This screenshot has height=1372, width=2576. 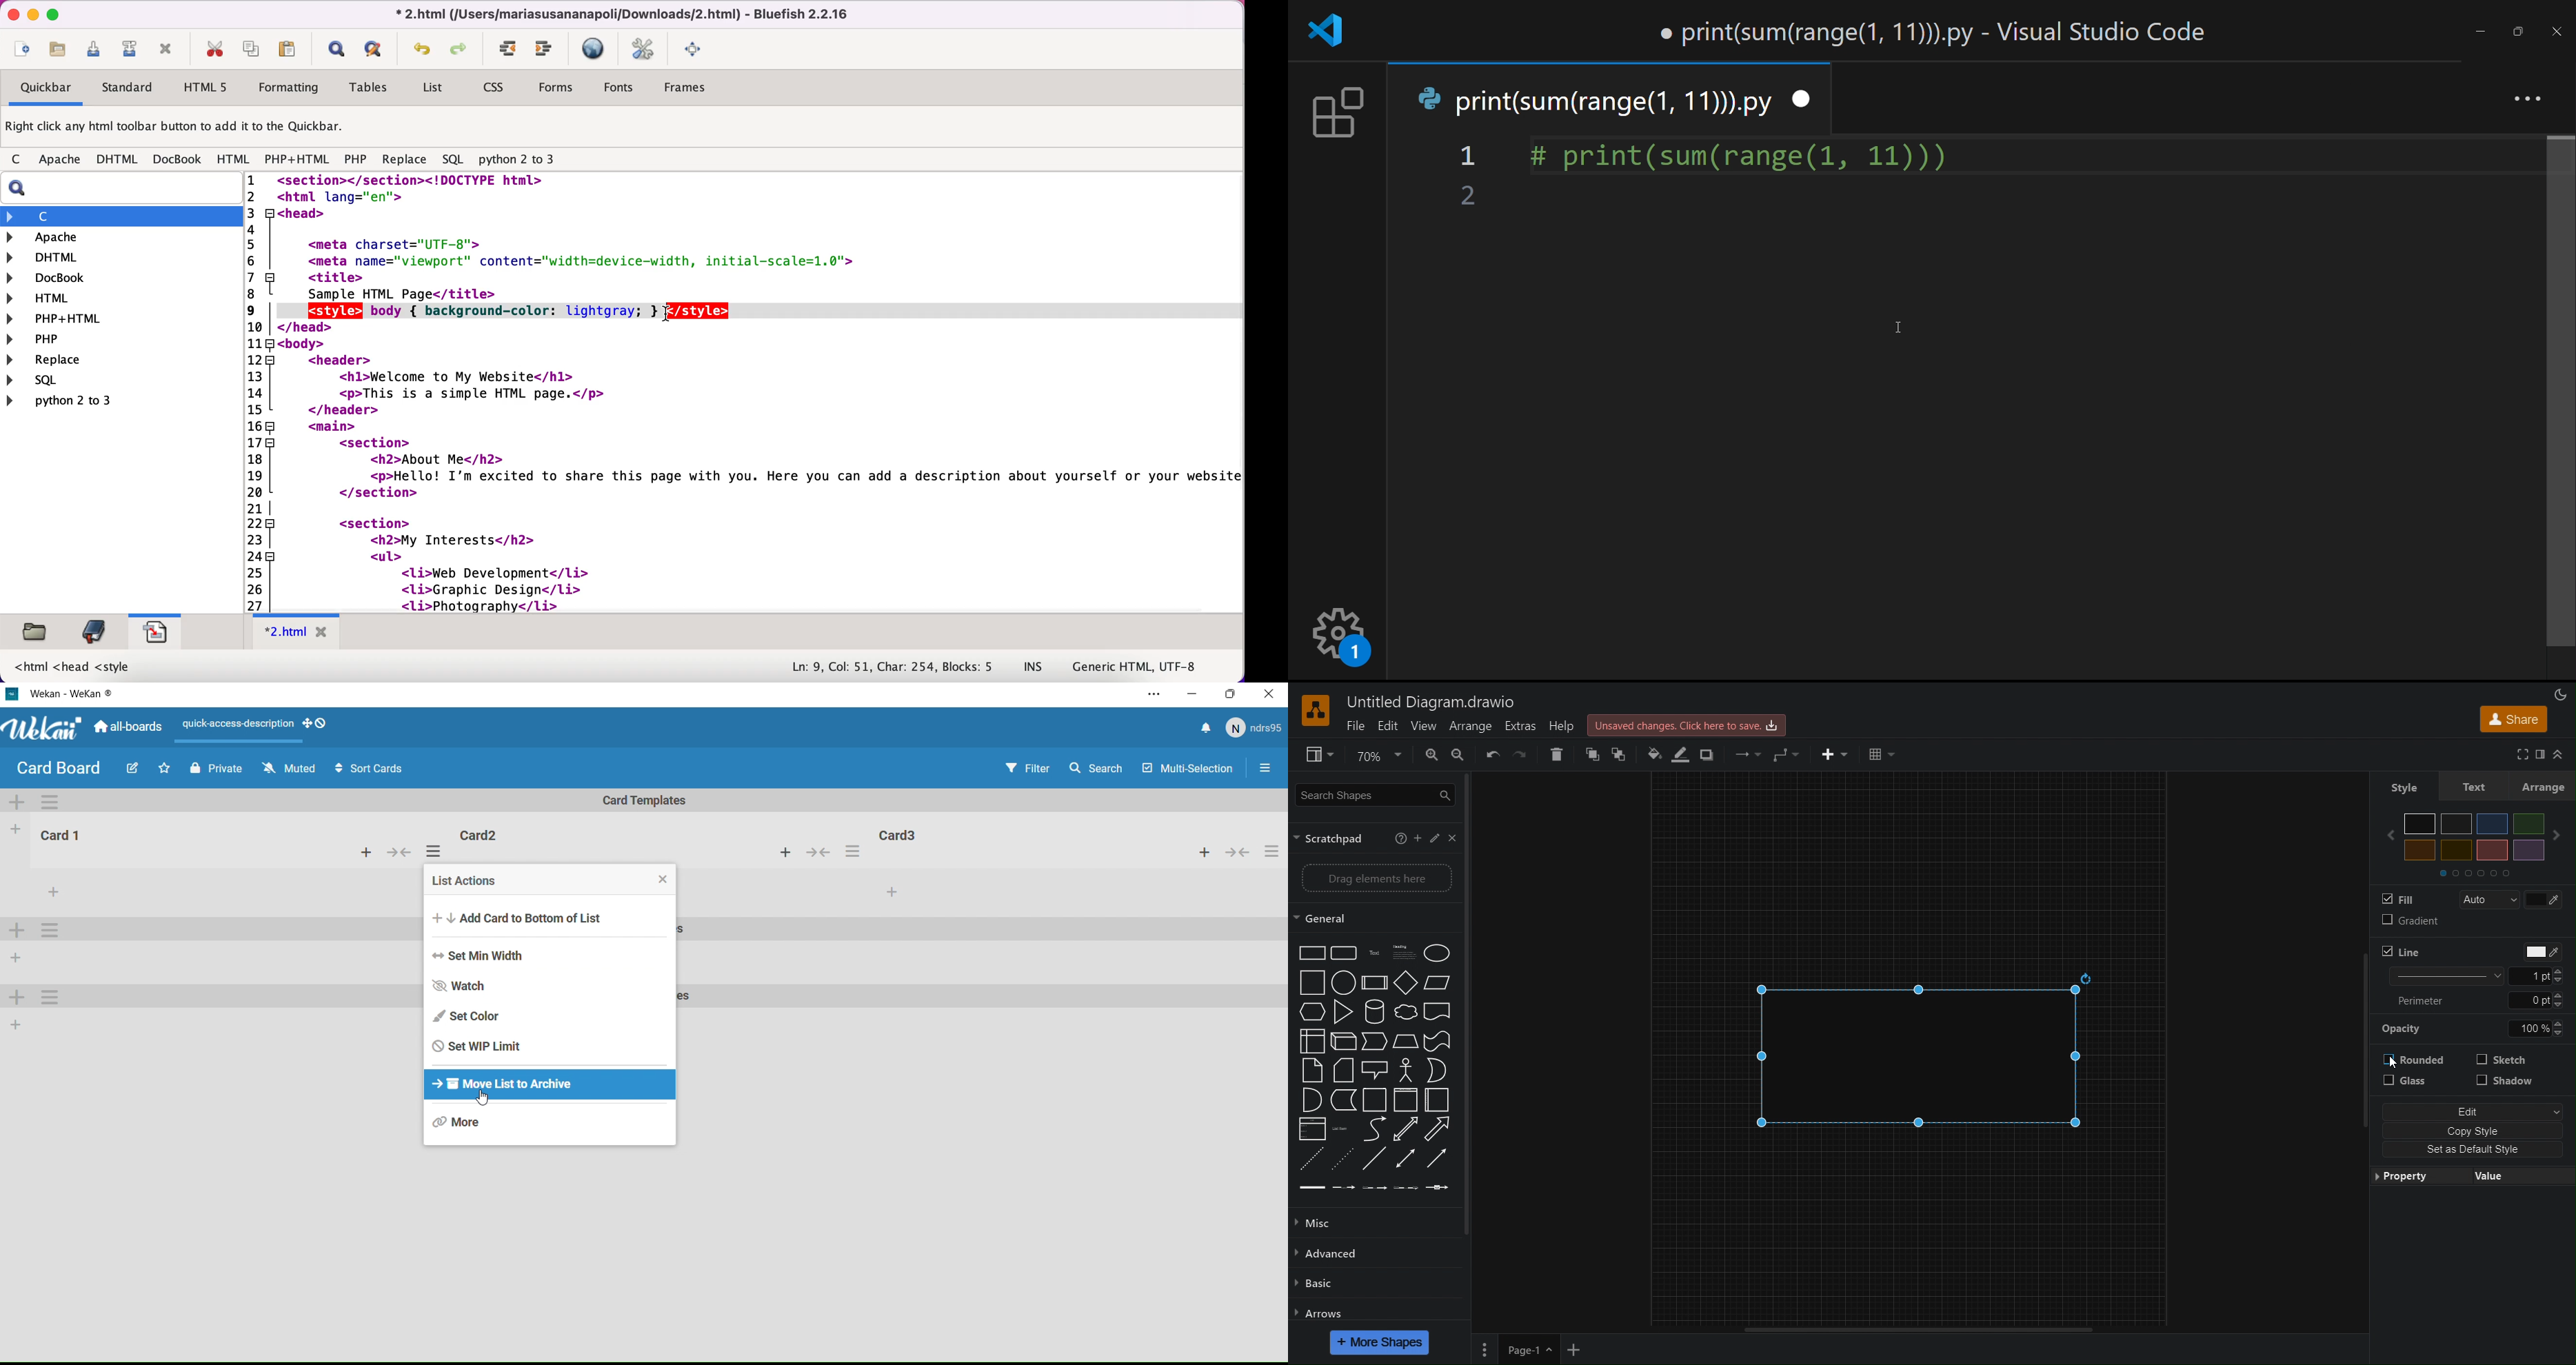 I want to click on all boards, so click(x=127, y=731).